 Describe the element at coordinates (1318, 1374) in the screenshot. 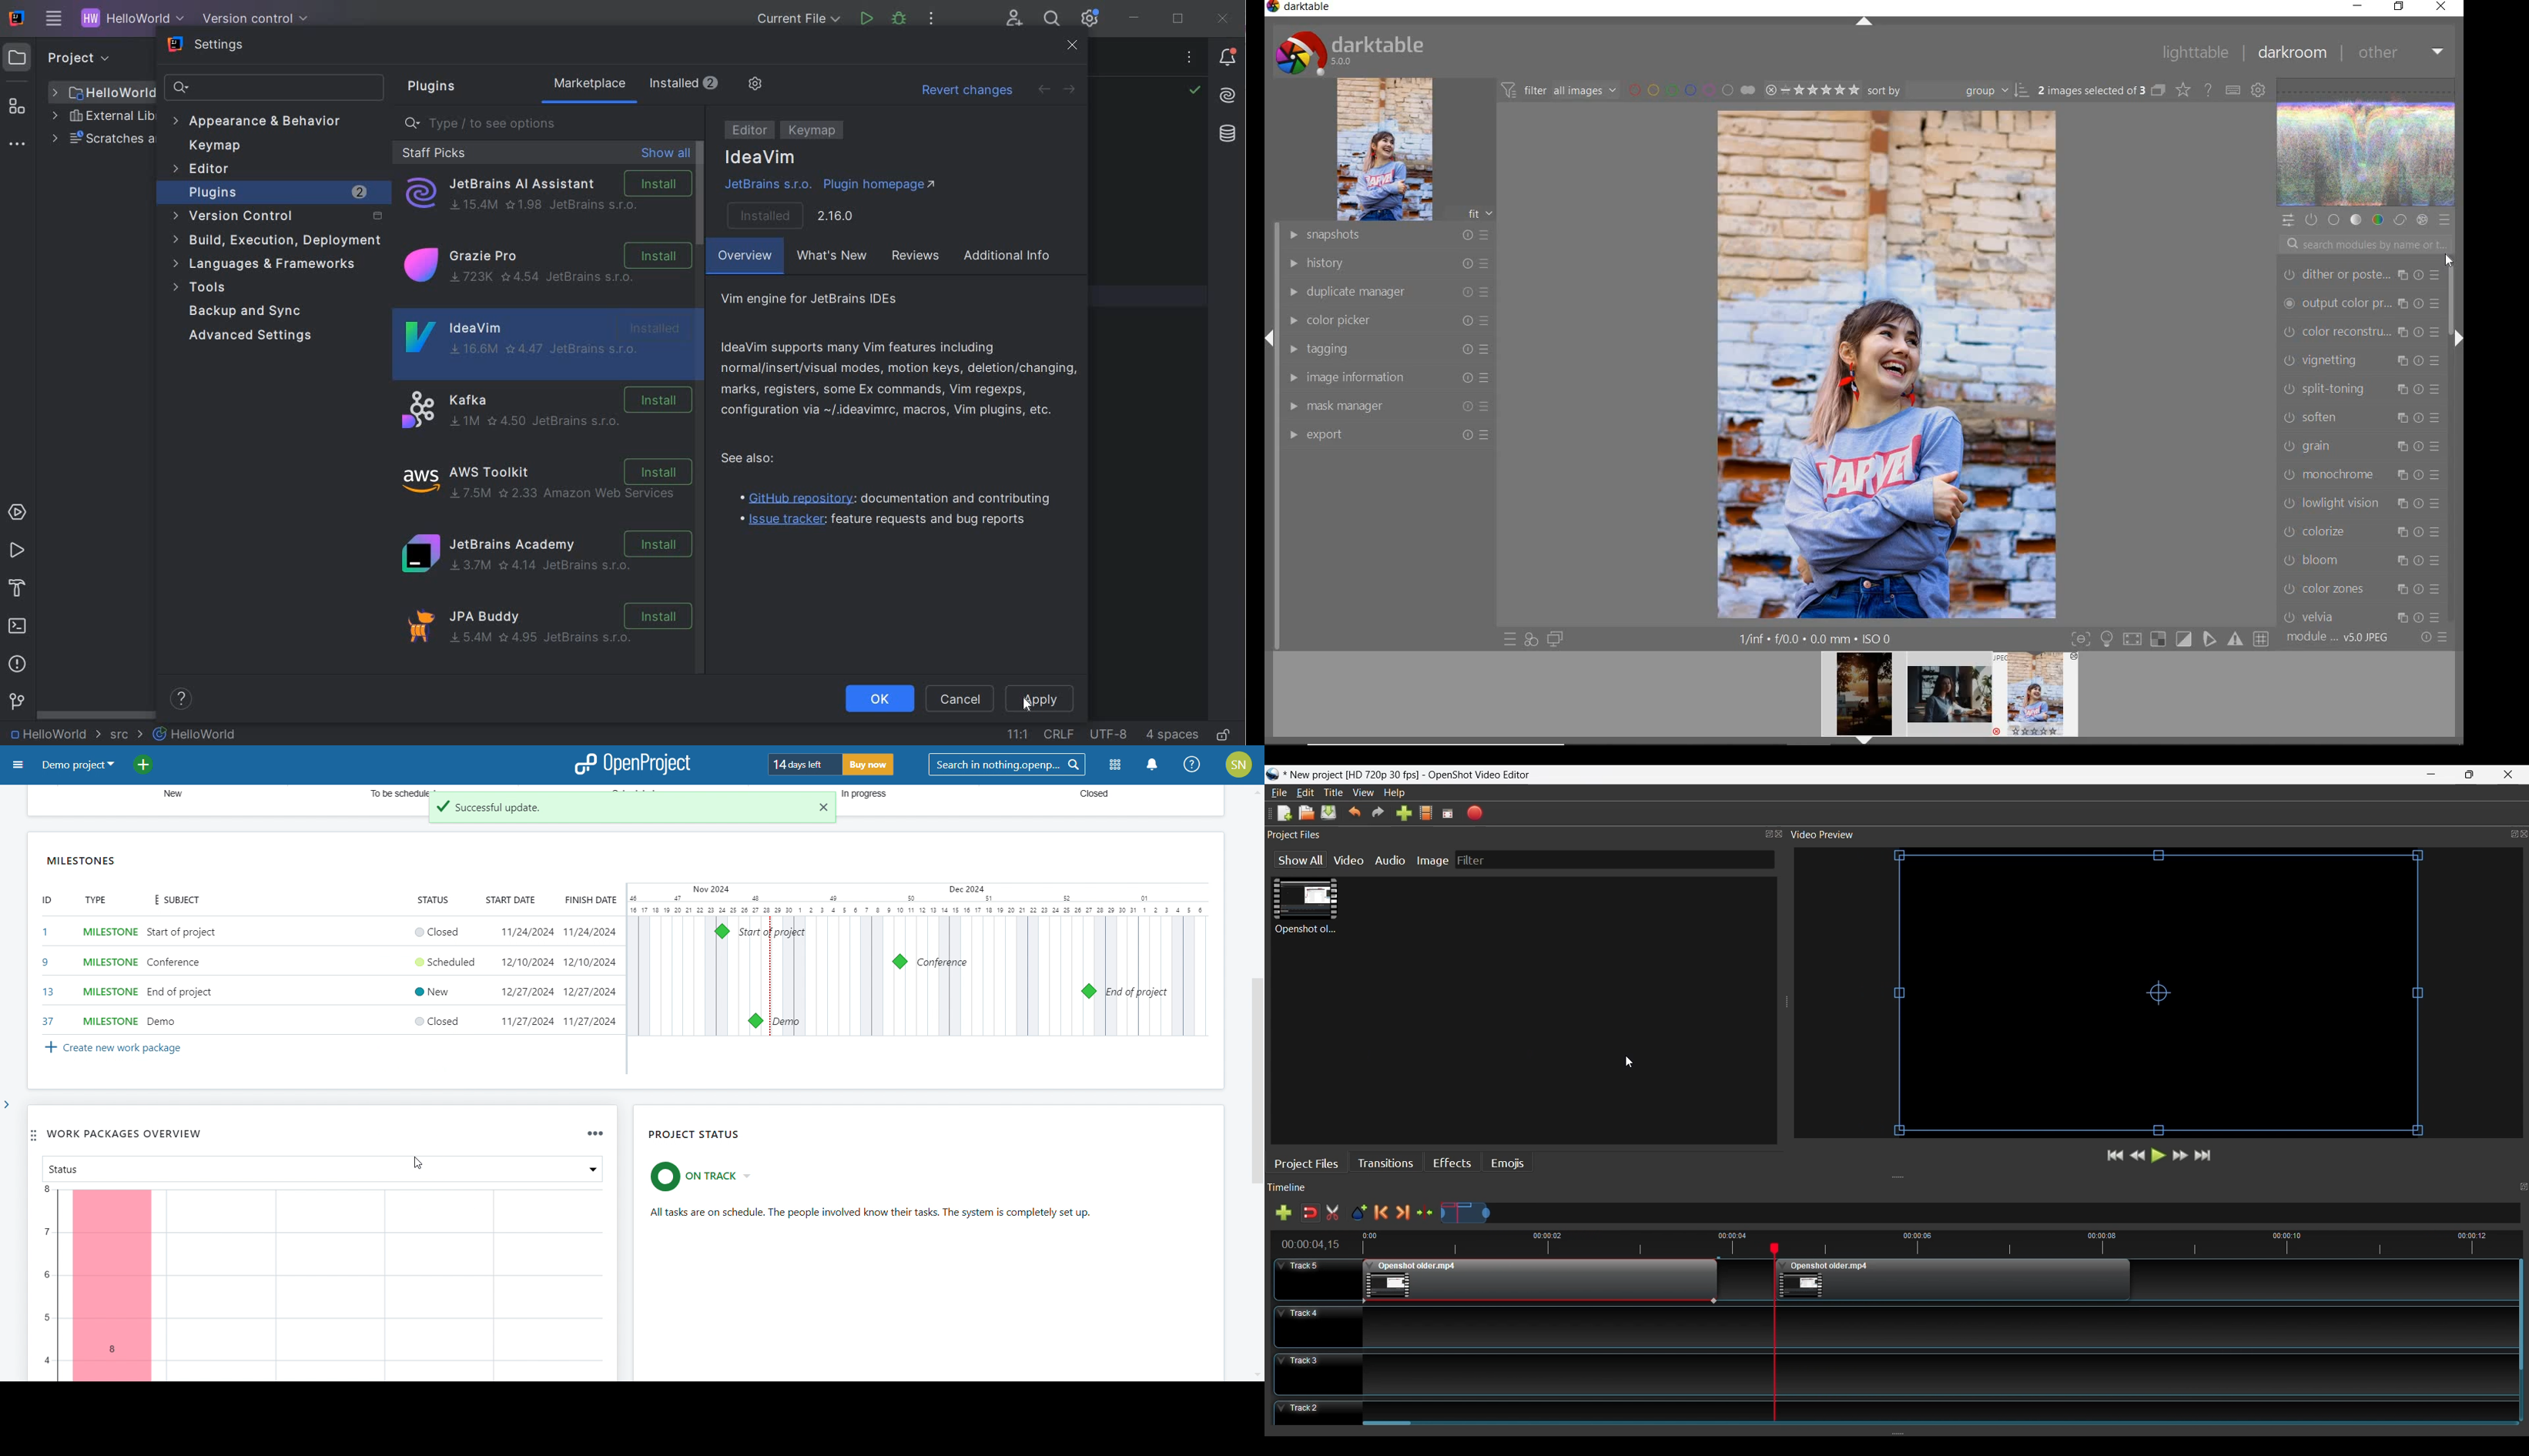

I see `Track Header` at that location.